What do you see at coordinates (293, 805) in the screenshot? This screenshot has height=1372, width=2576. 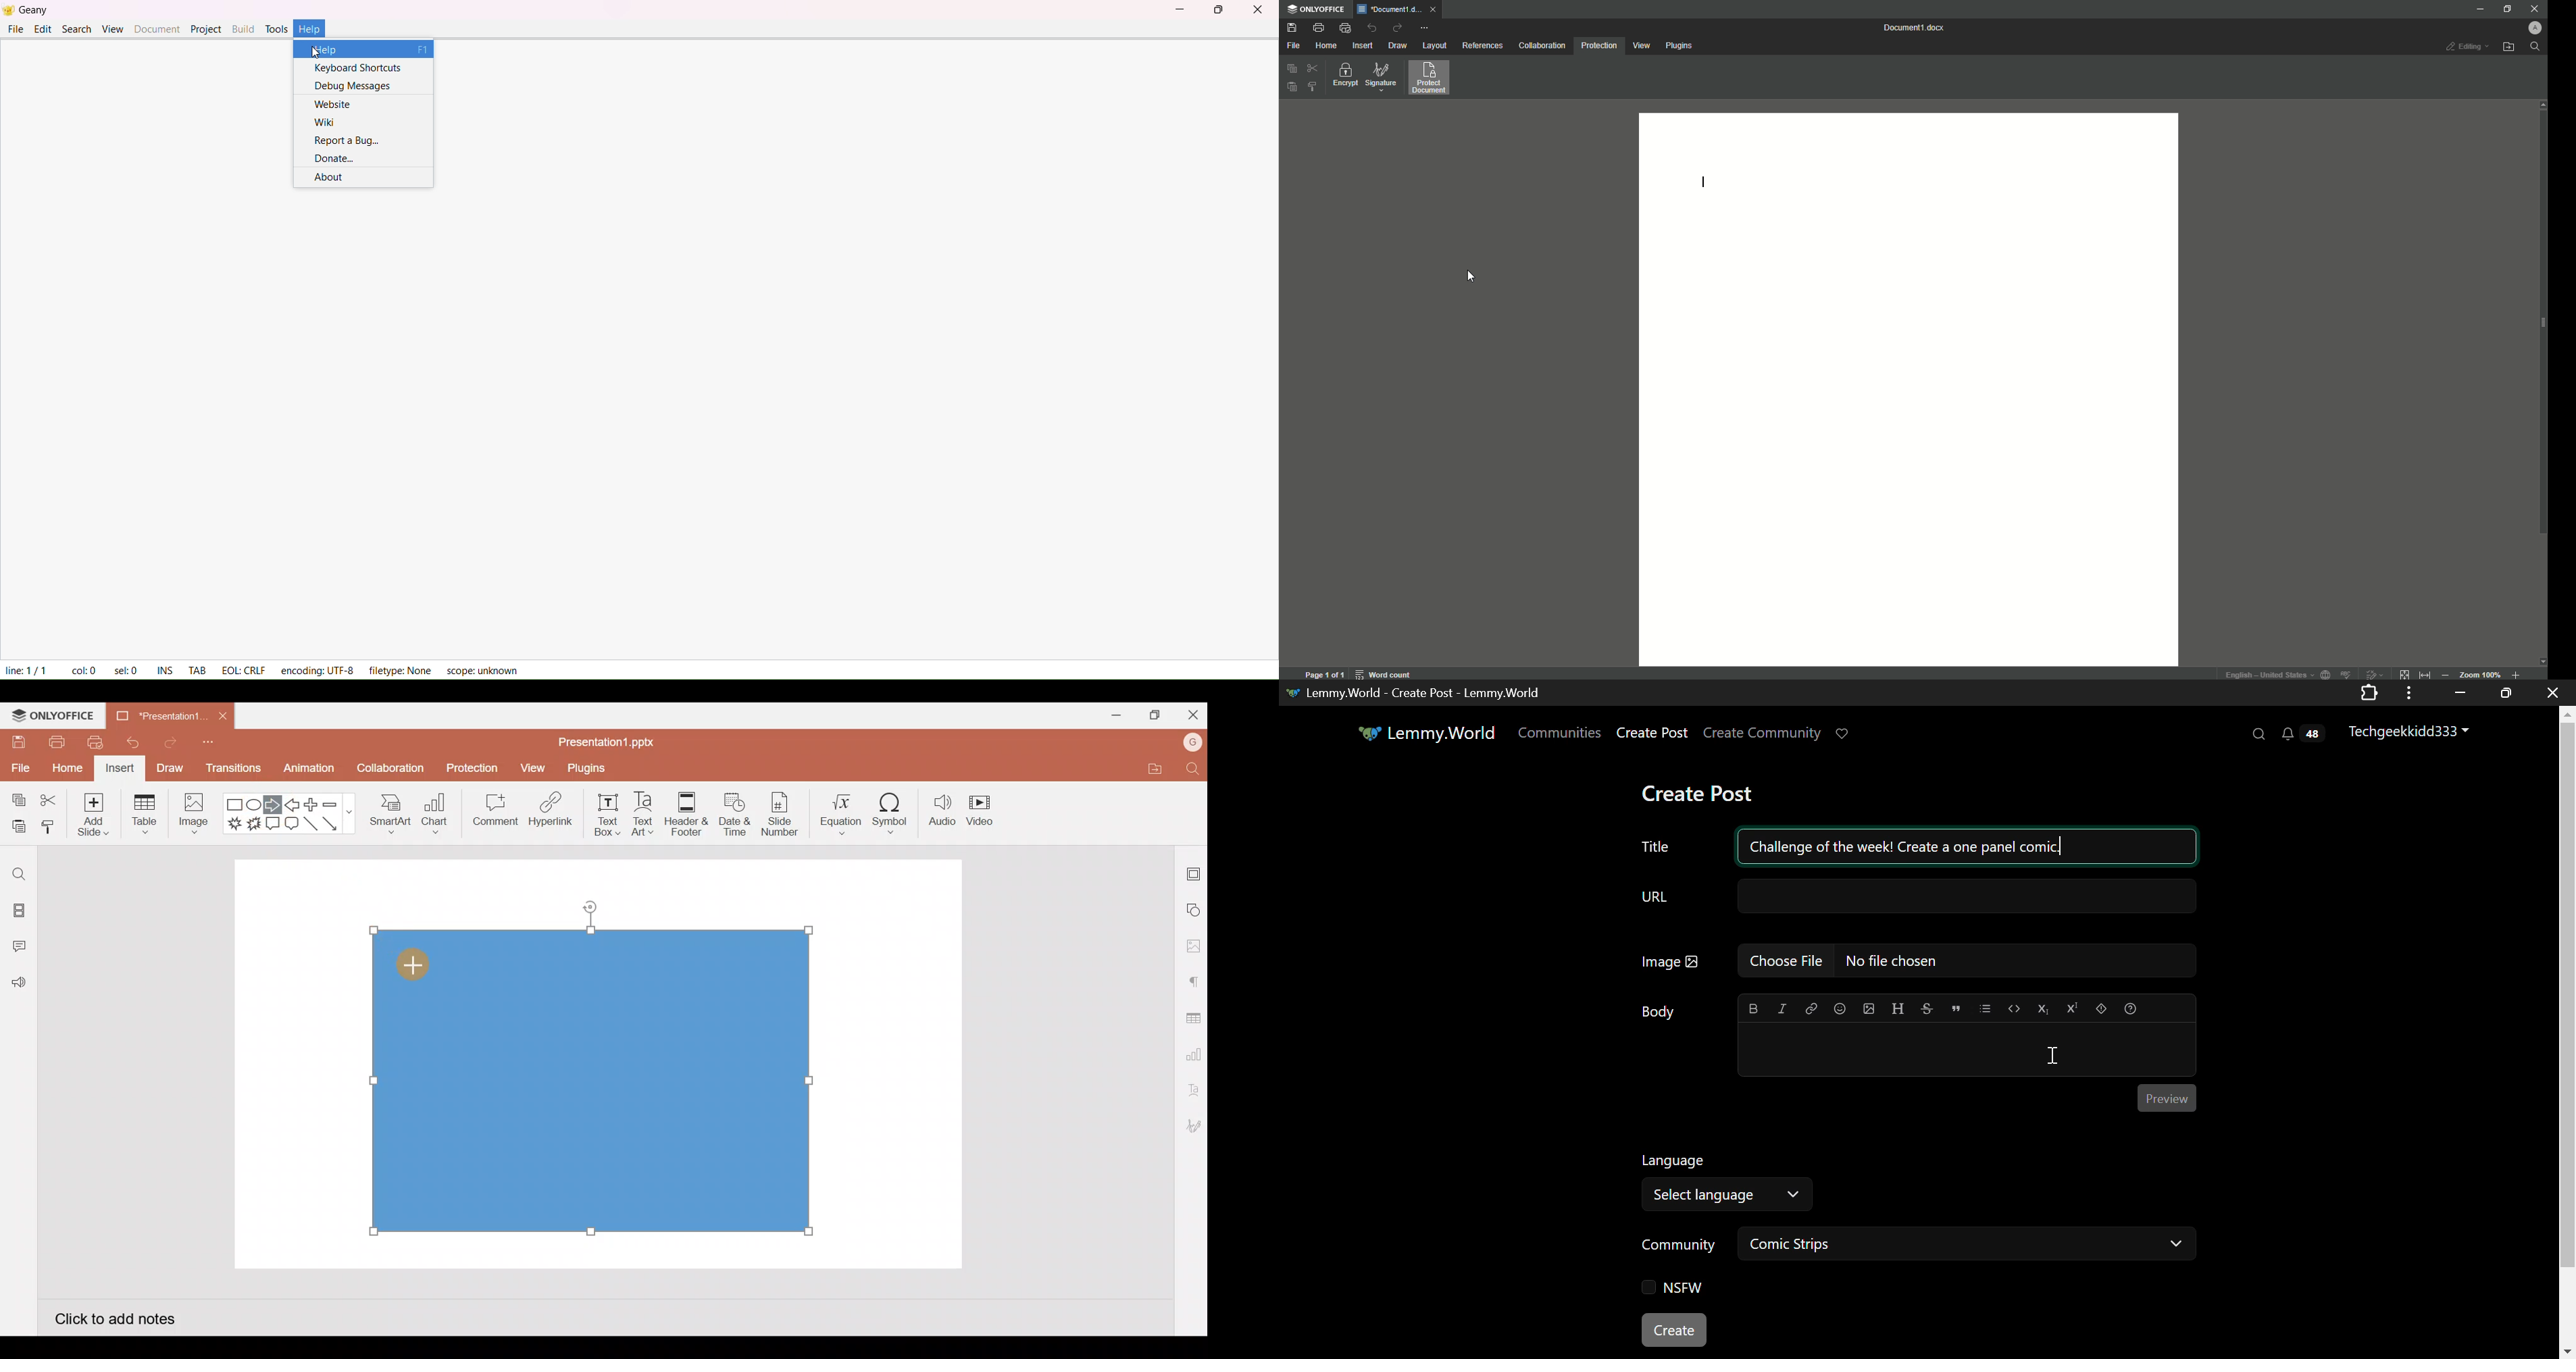 I see `Left arrow` at bounding box center [293, 805].